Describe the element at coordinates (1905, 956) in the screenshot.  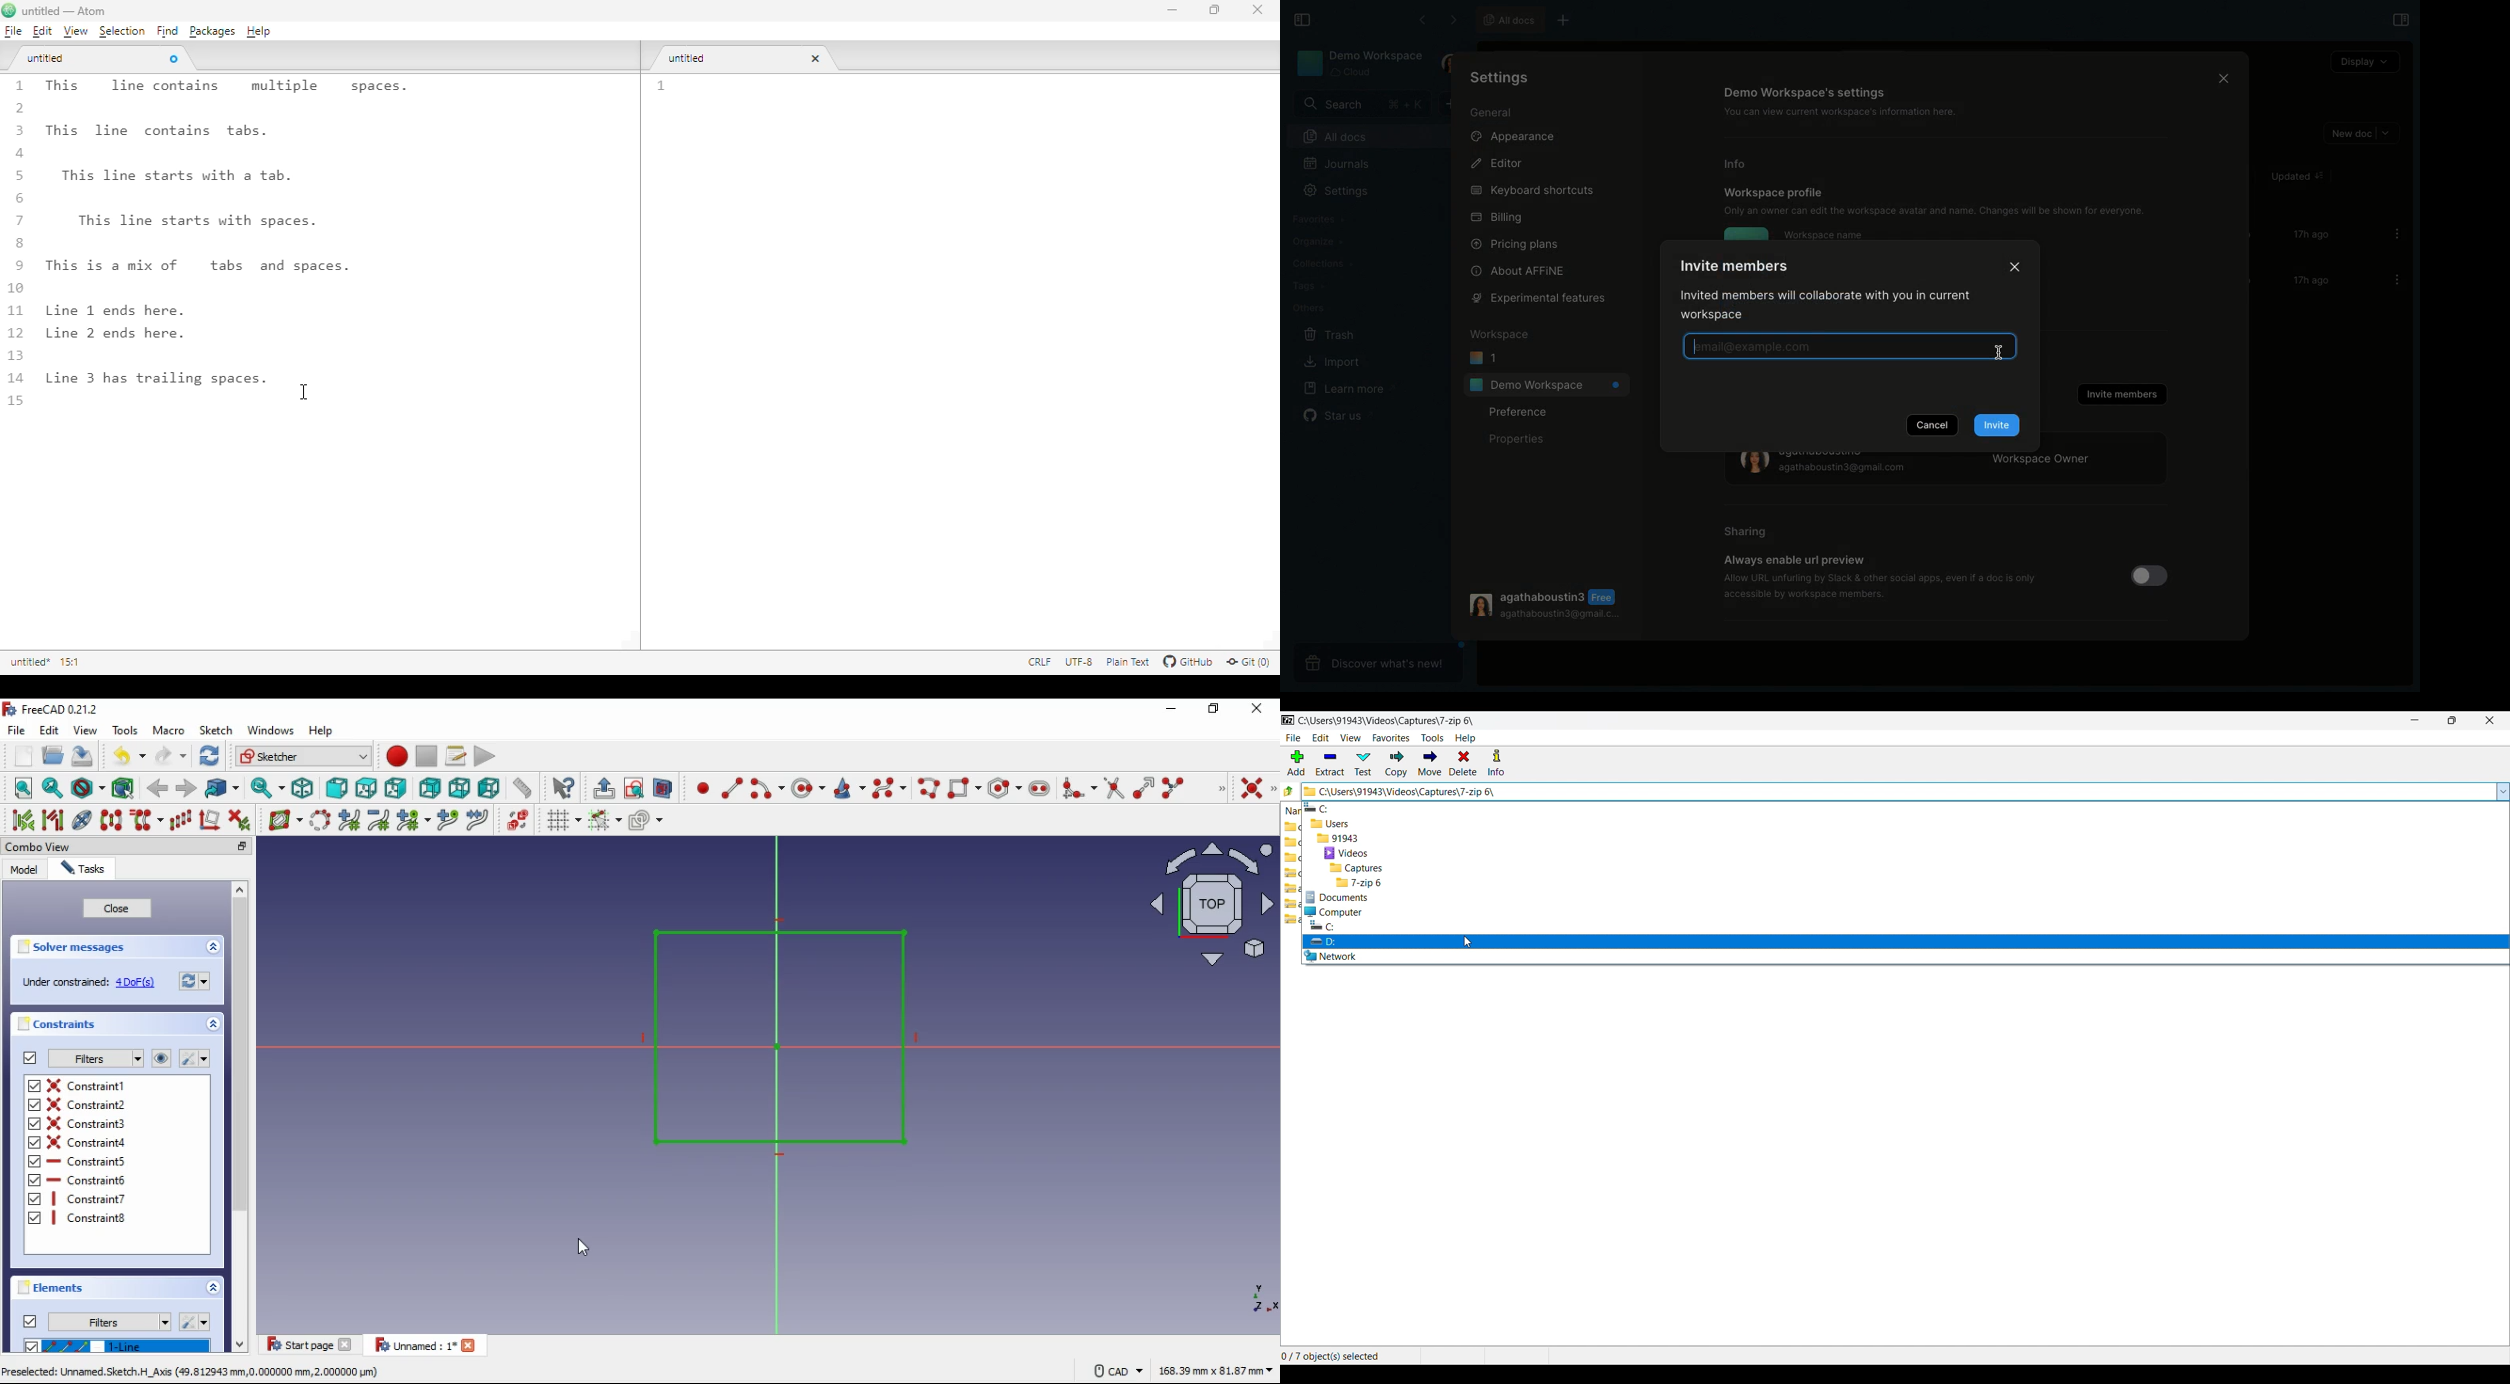
I see `Network folder` at that location.